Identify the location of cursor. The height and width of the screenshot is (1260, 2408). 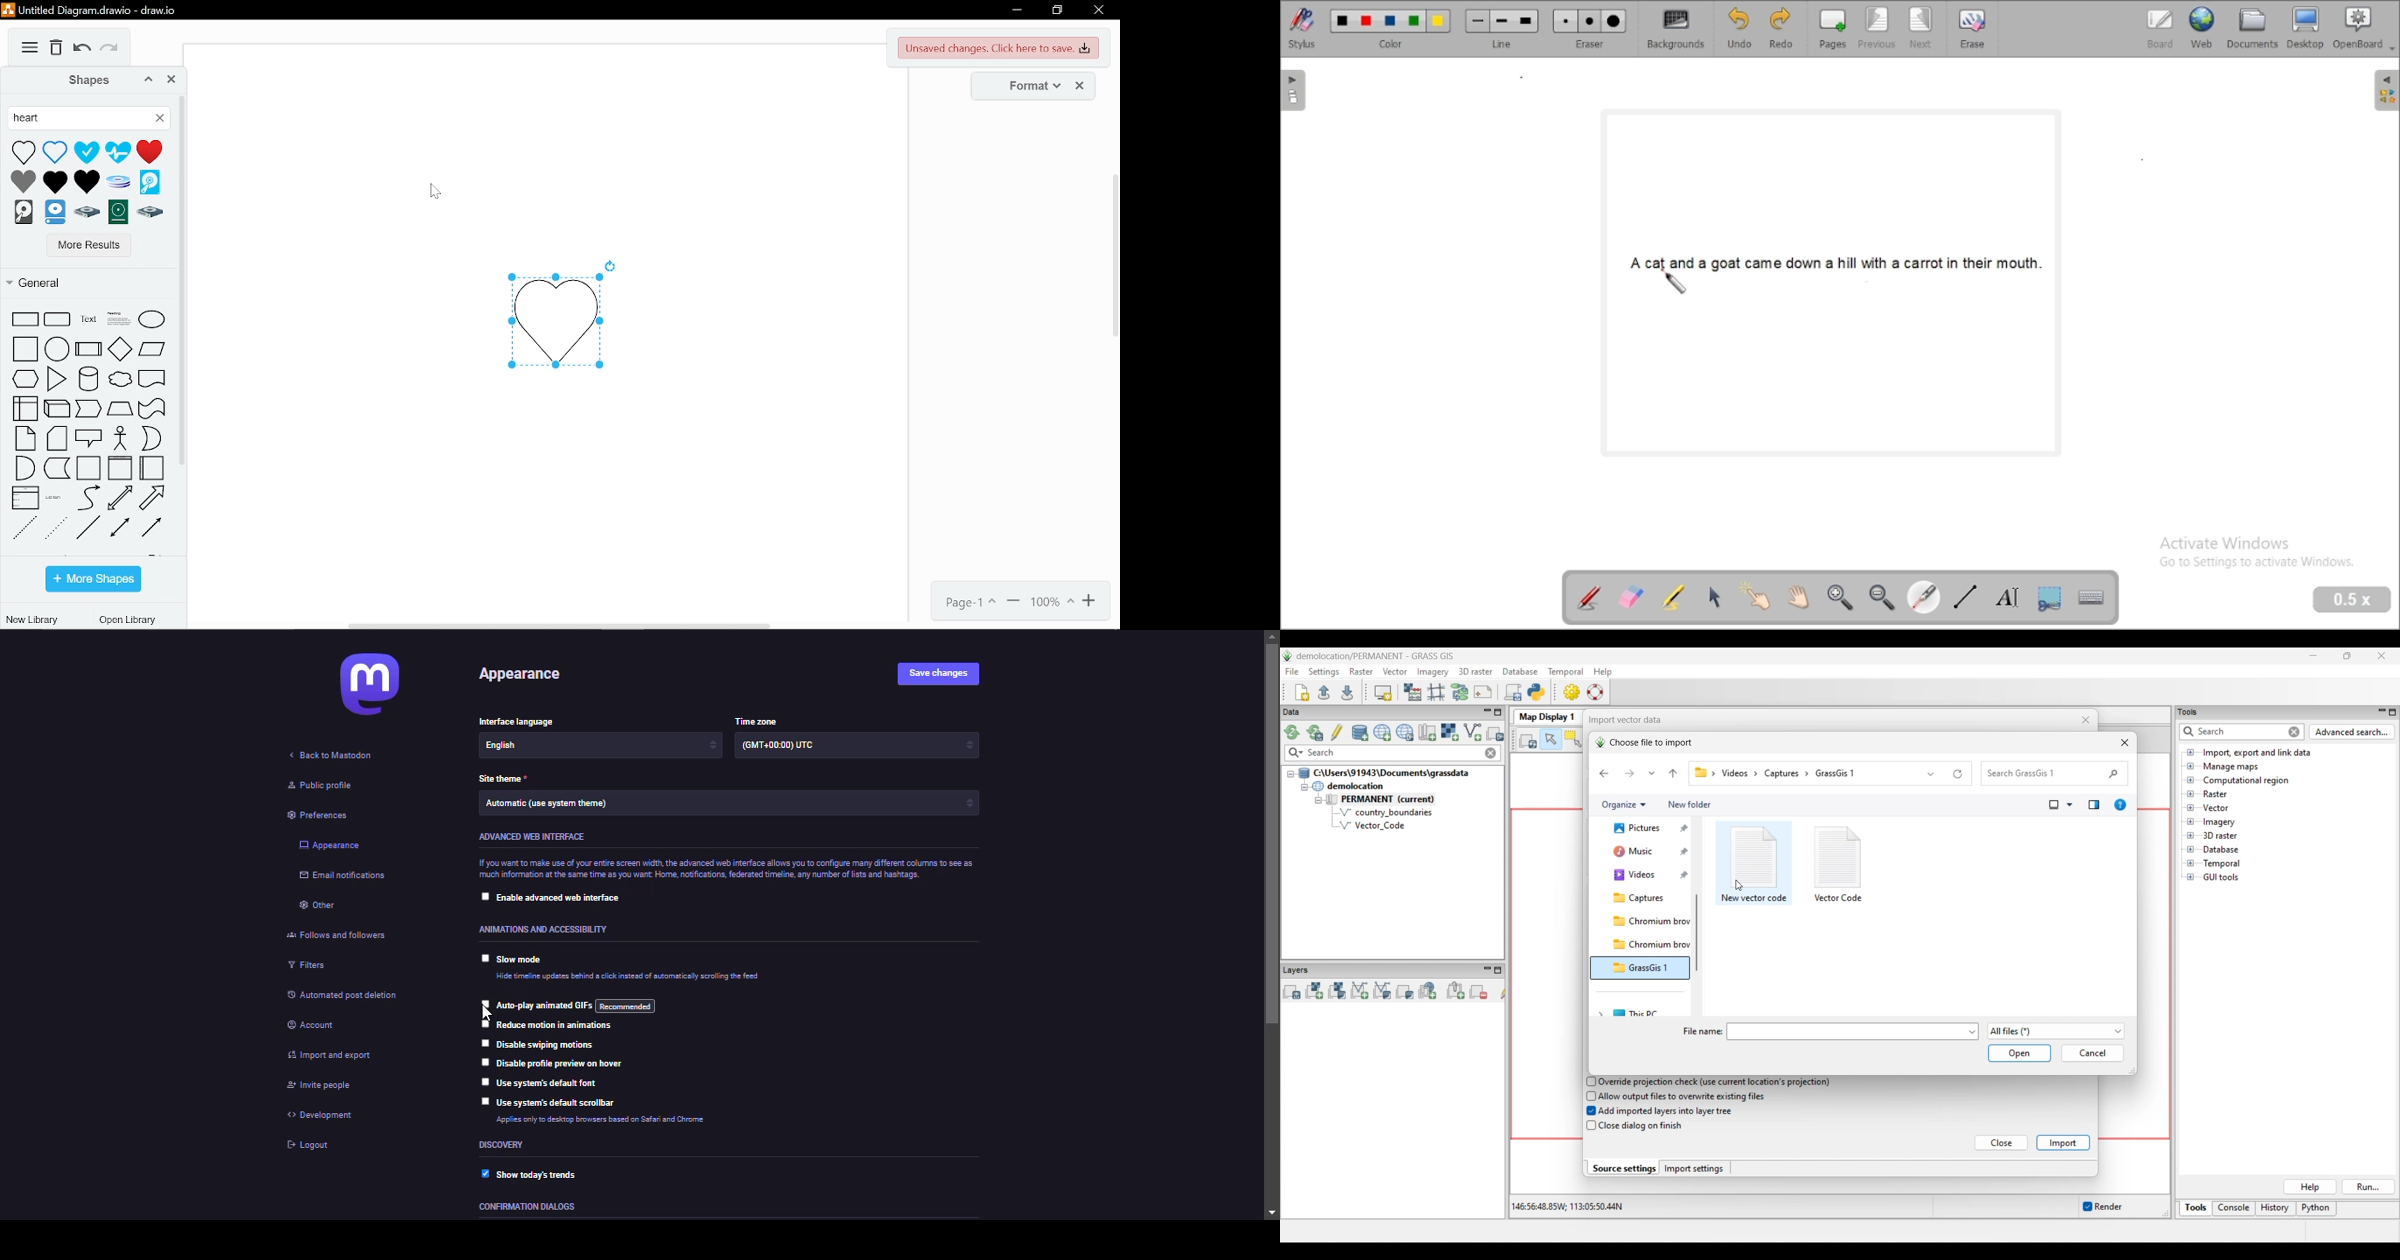
(1742, 885).